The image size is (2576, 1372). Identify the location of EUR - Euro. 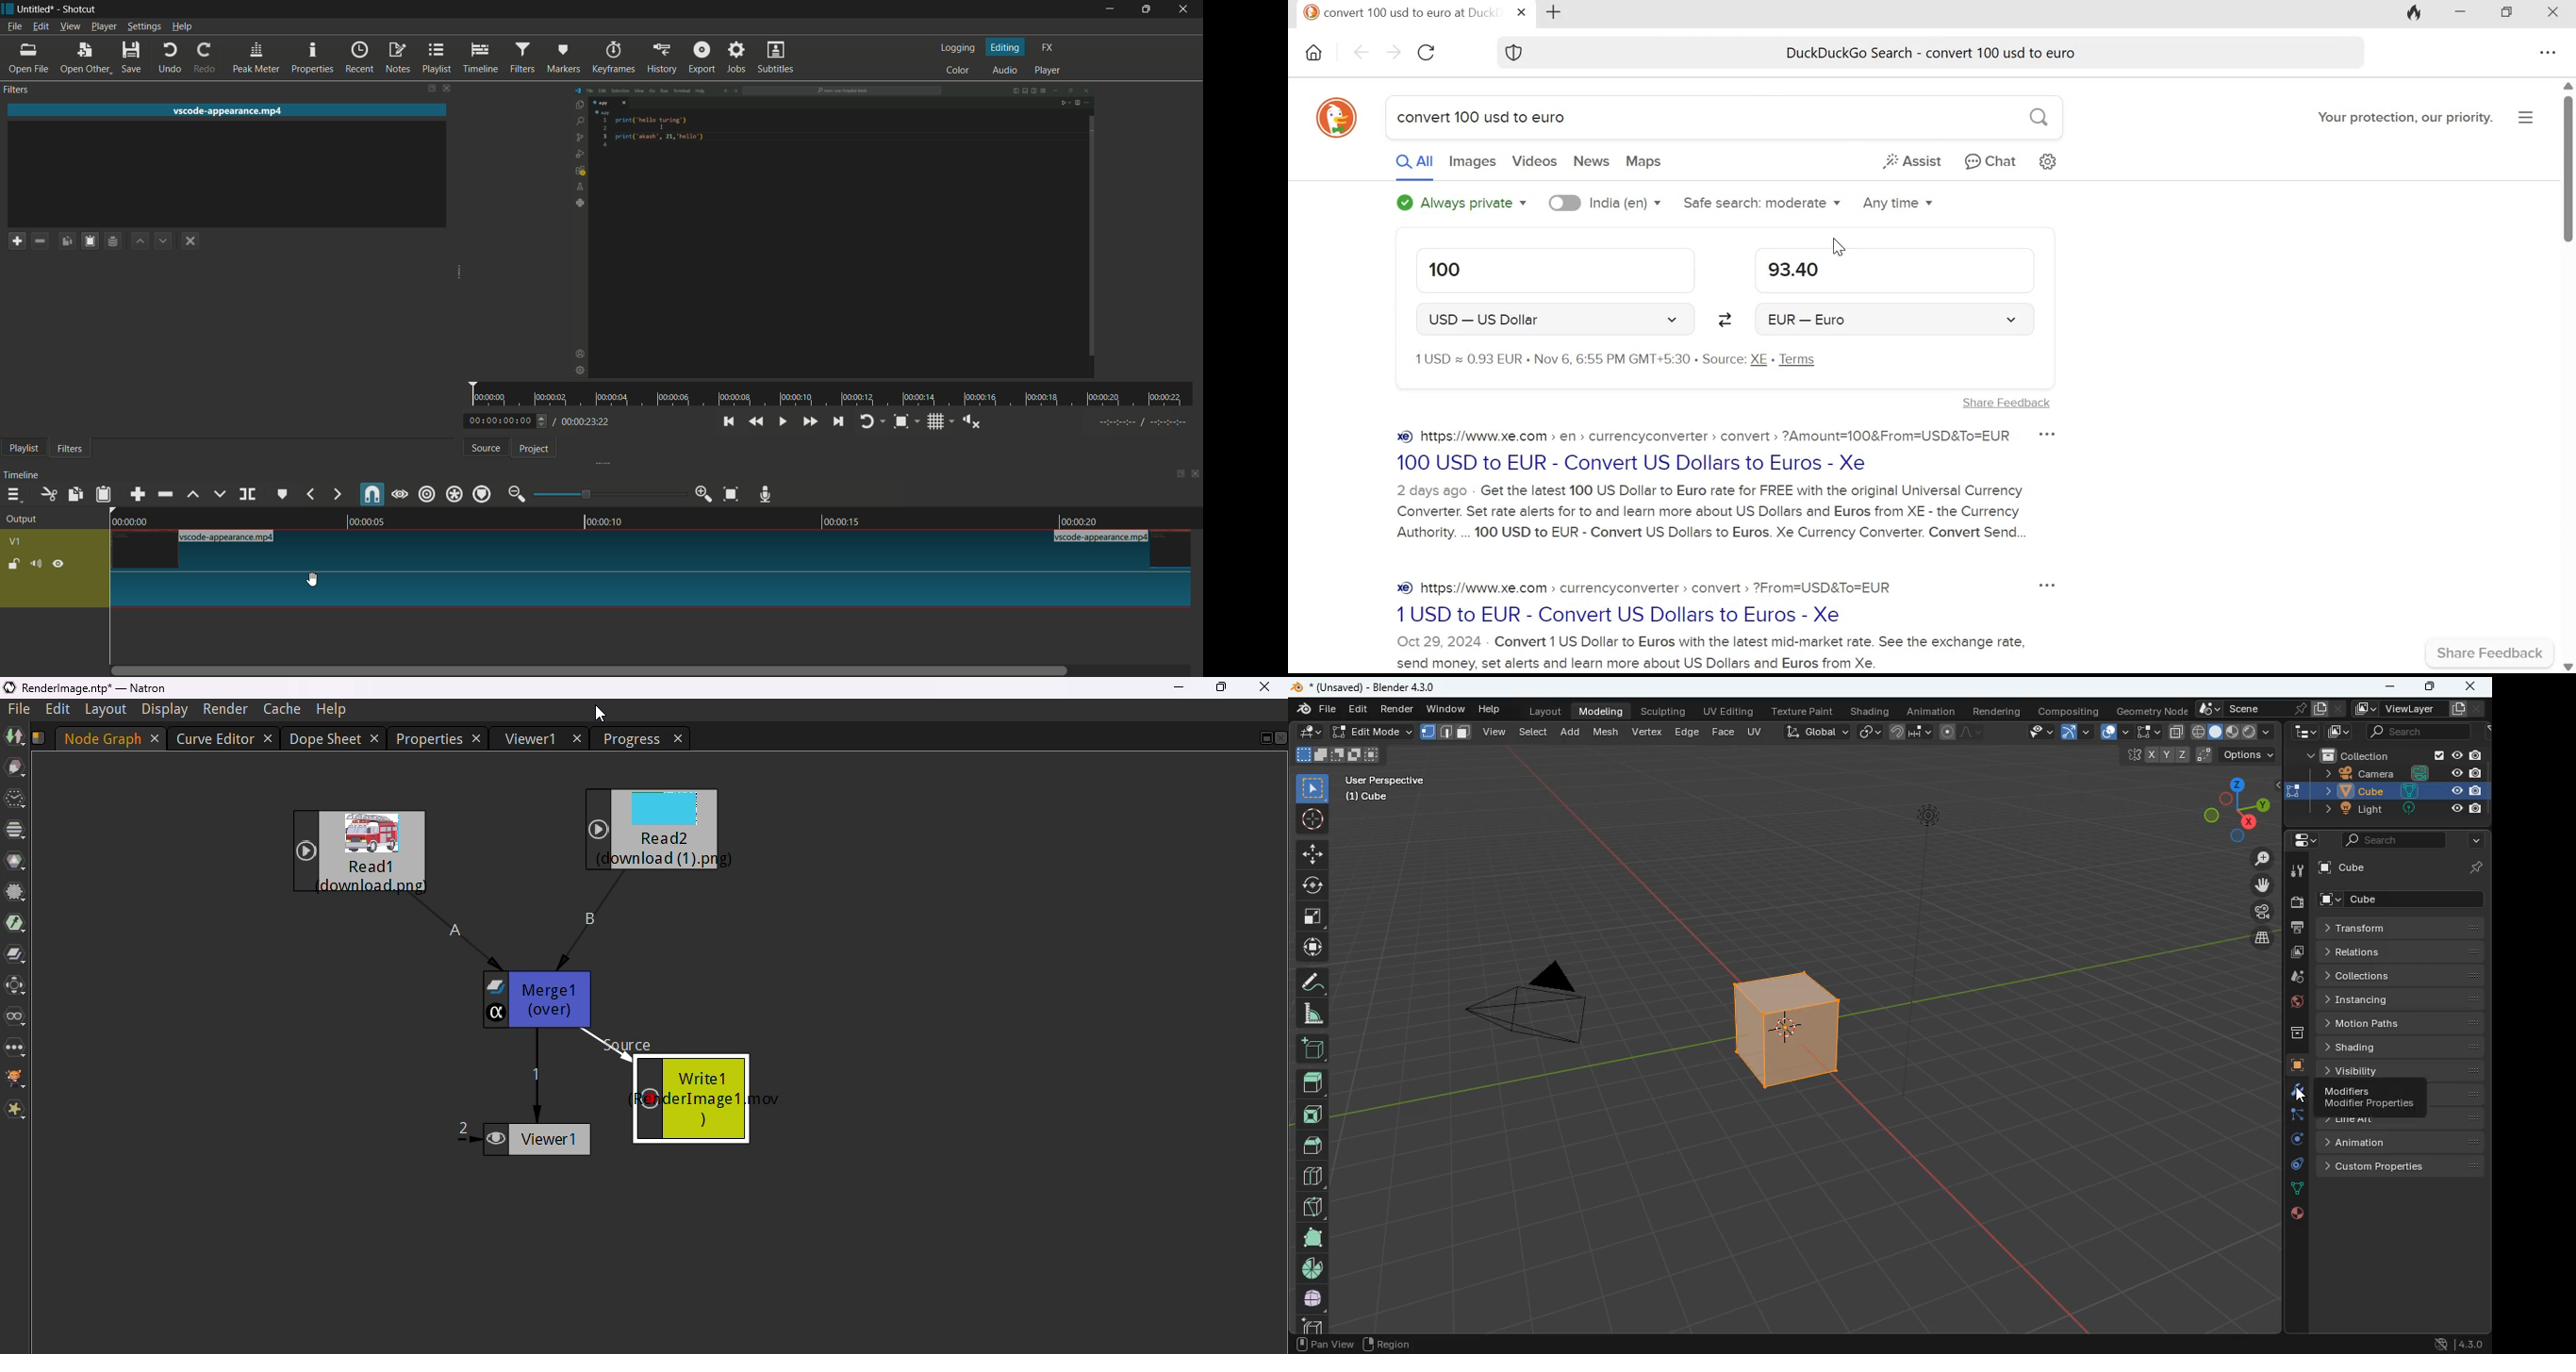
(1897, 319).